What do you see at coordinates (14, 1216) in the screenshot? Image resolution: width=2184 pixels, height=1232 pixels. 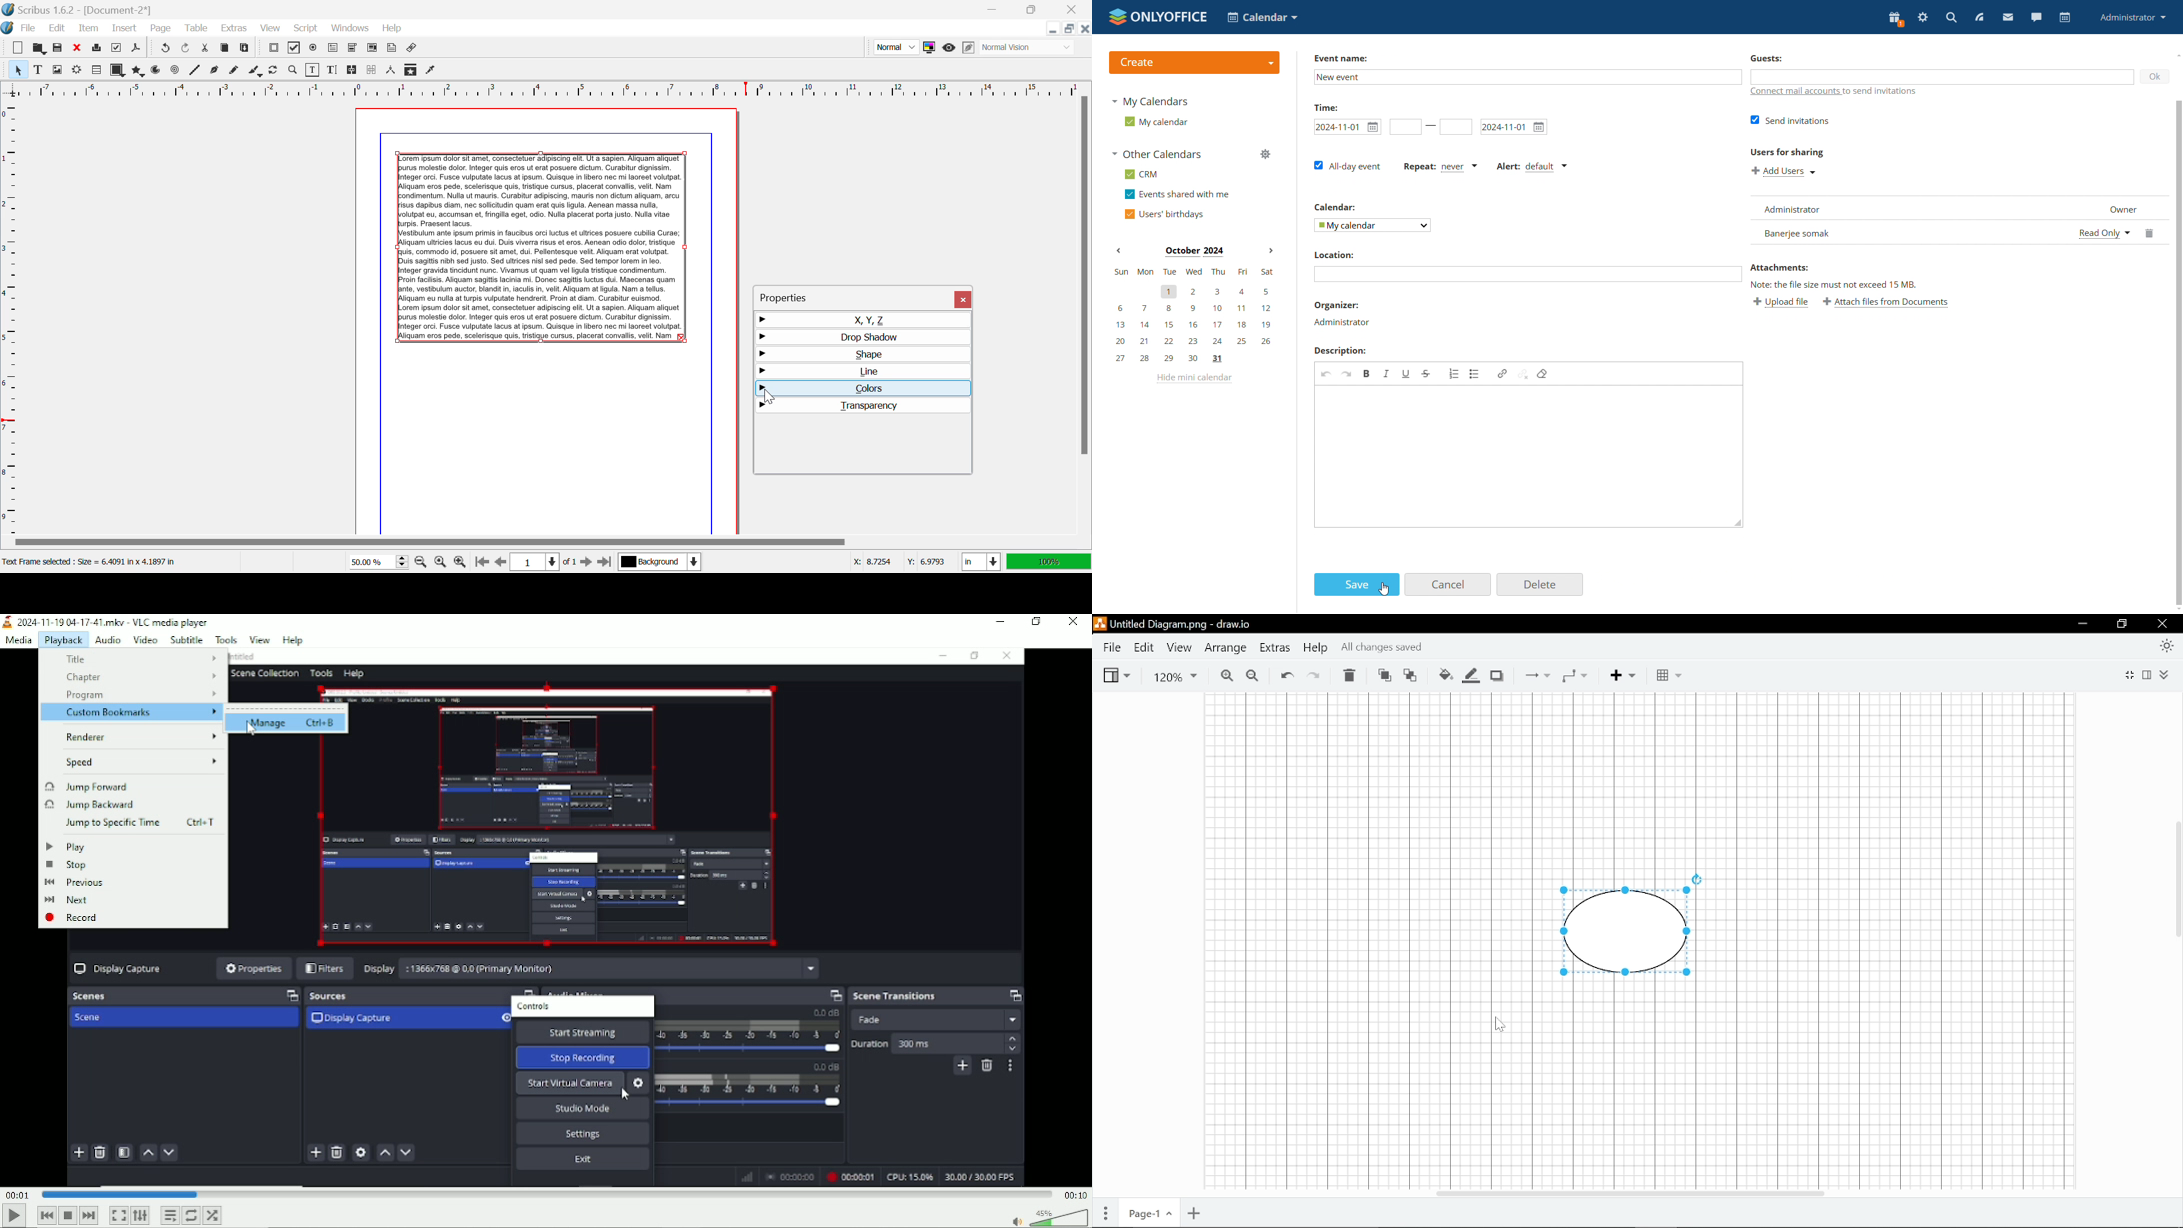 I see `Play` at bounding box center [14, 1216].